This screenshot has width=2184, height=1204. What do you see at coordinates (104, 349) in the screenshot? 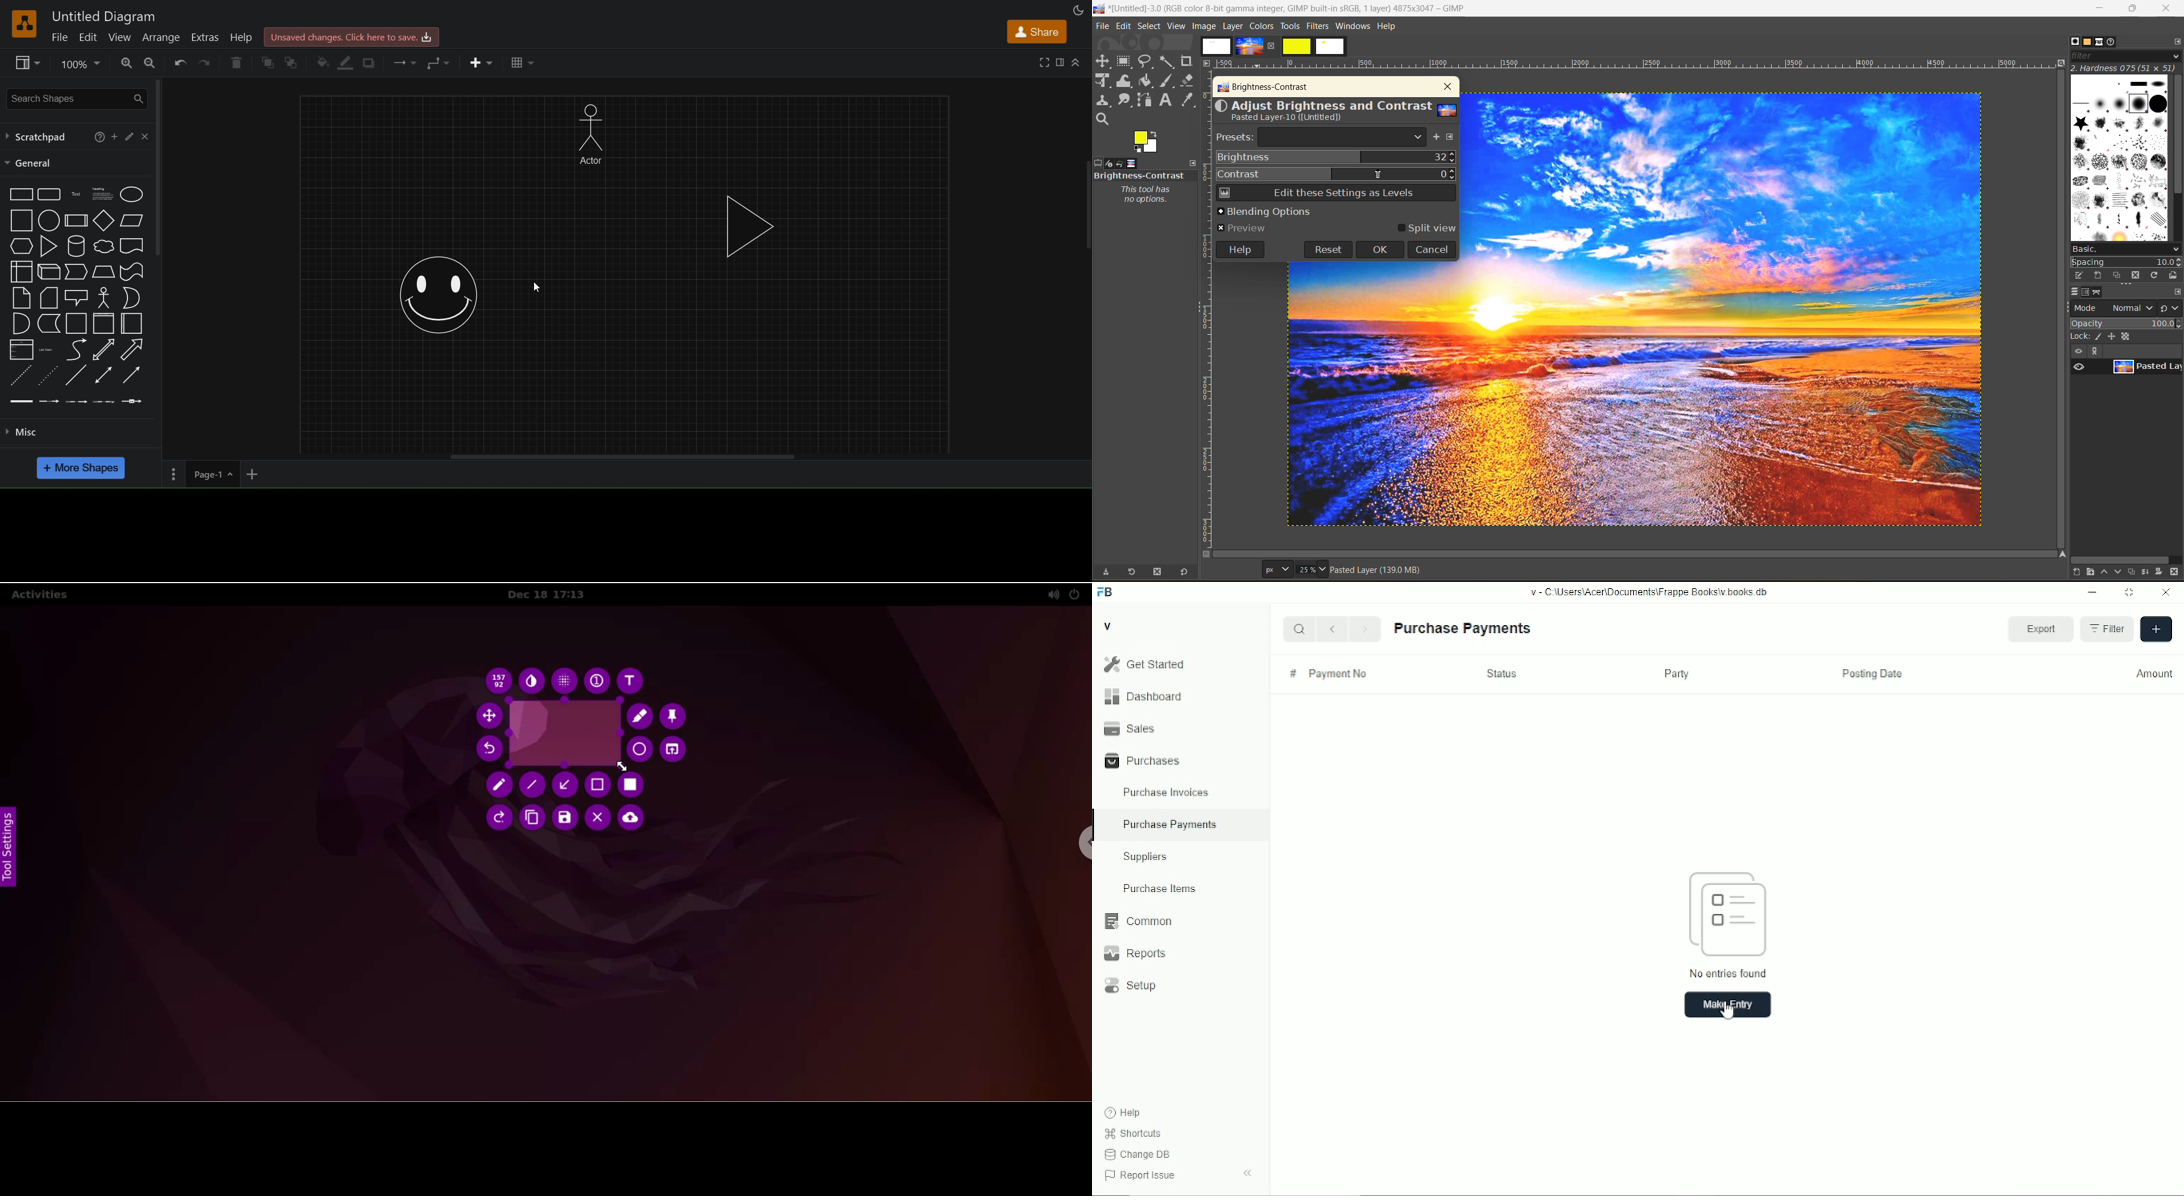
I see `bidirectional arrow` at bounding box center [104, 349].